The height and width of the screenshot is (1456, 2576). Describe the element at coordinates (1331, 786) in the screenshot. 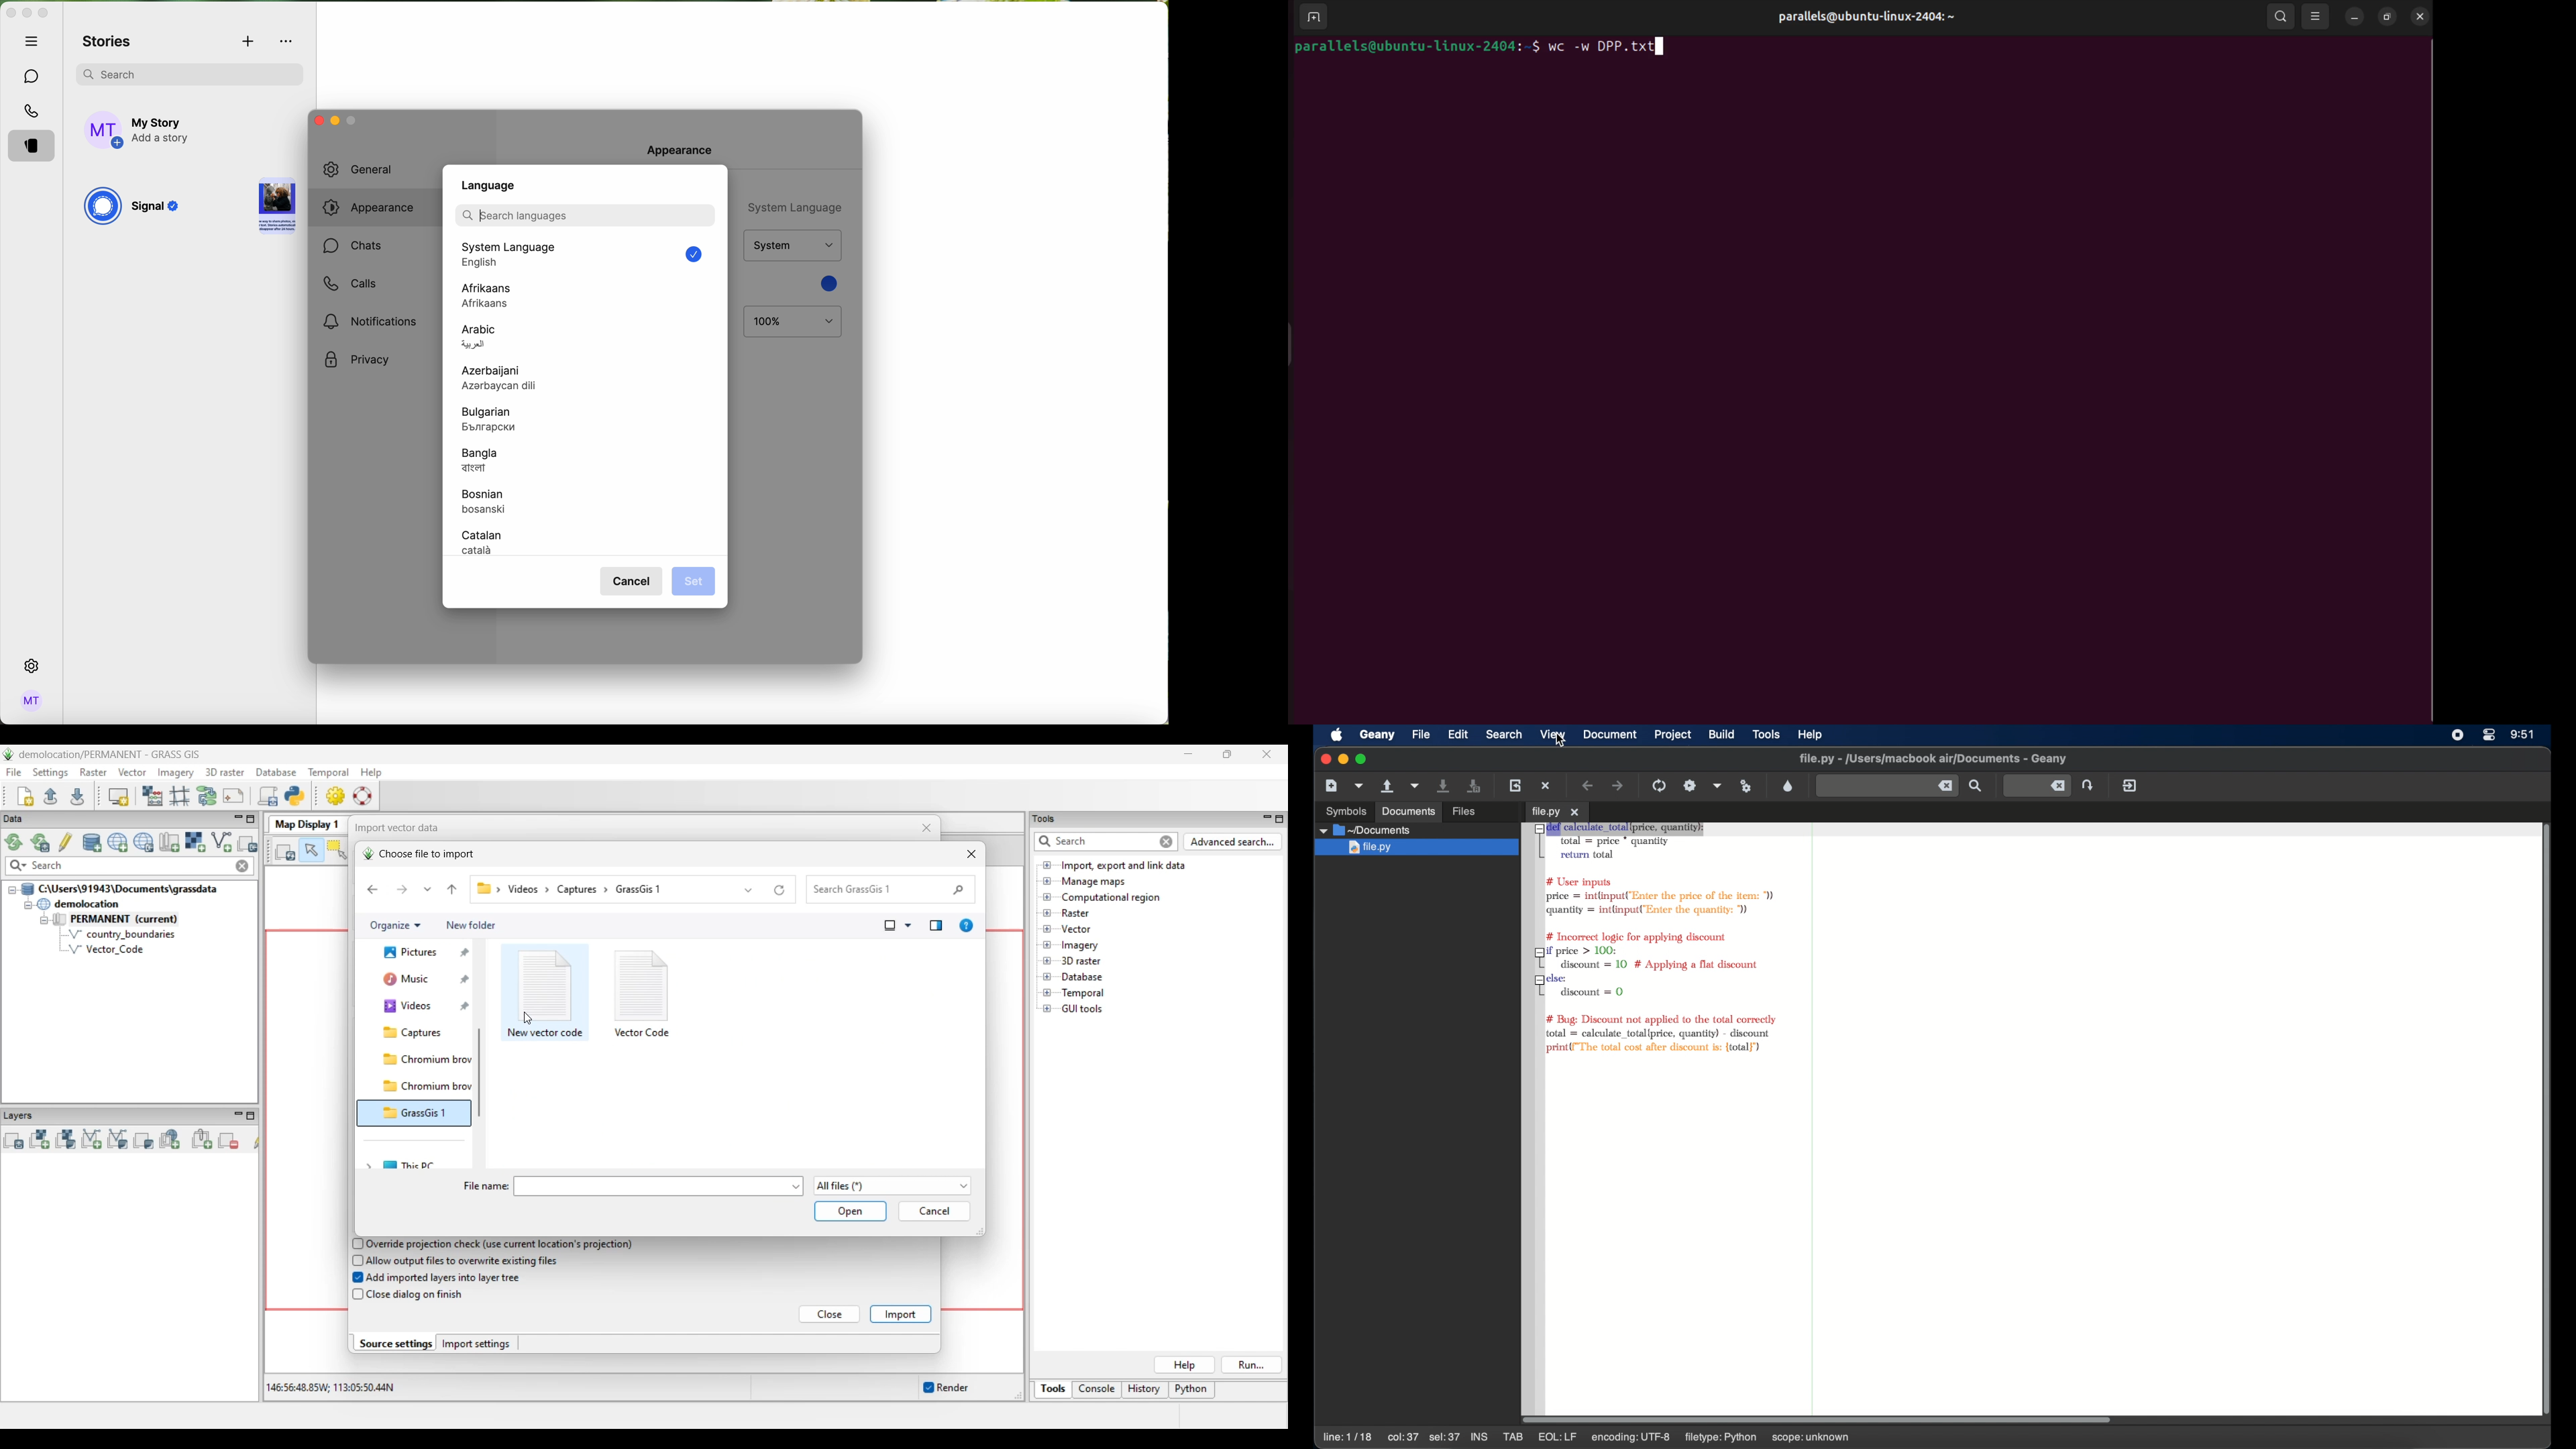

I see `new  file` at that location.